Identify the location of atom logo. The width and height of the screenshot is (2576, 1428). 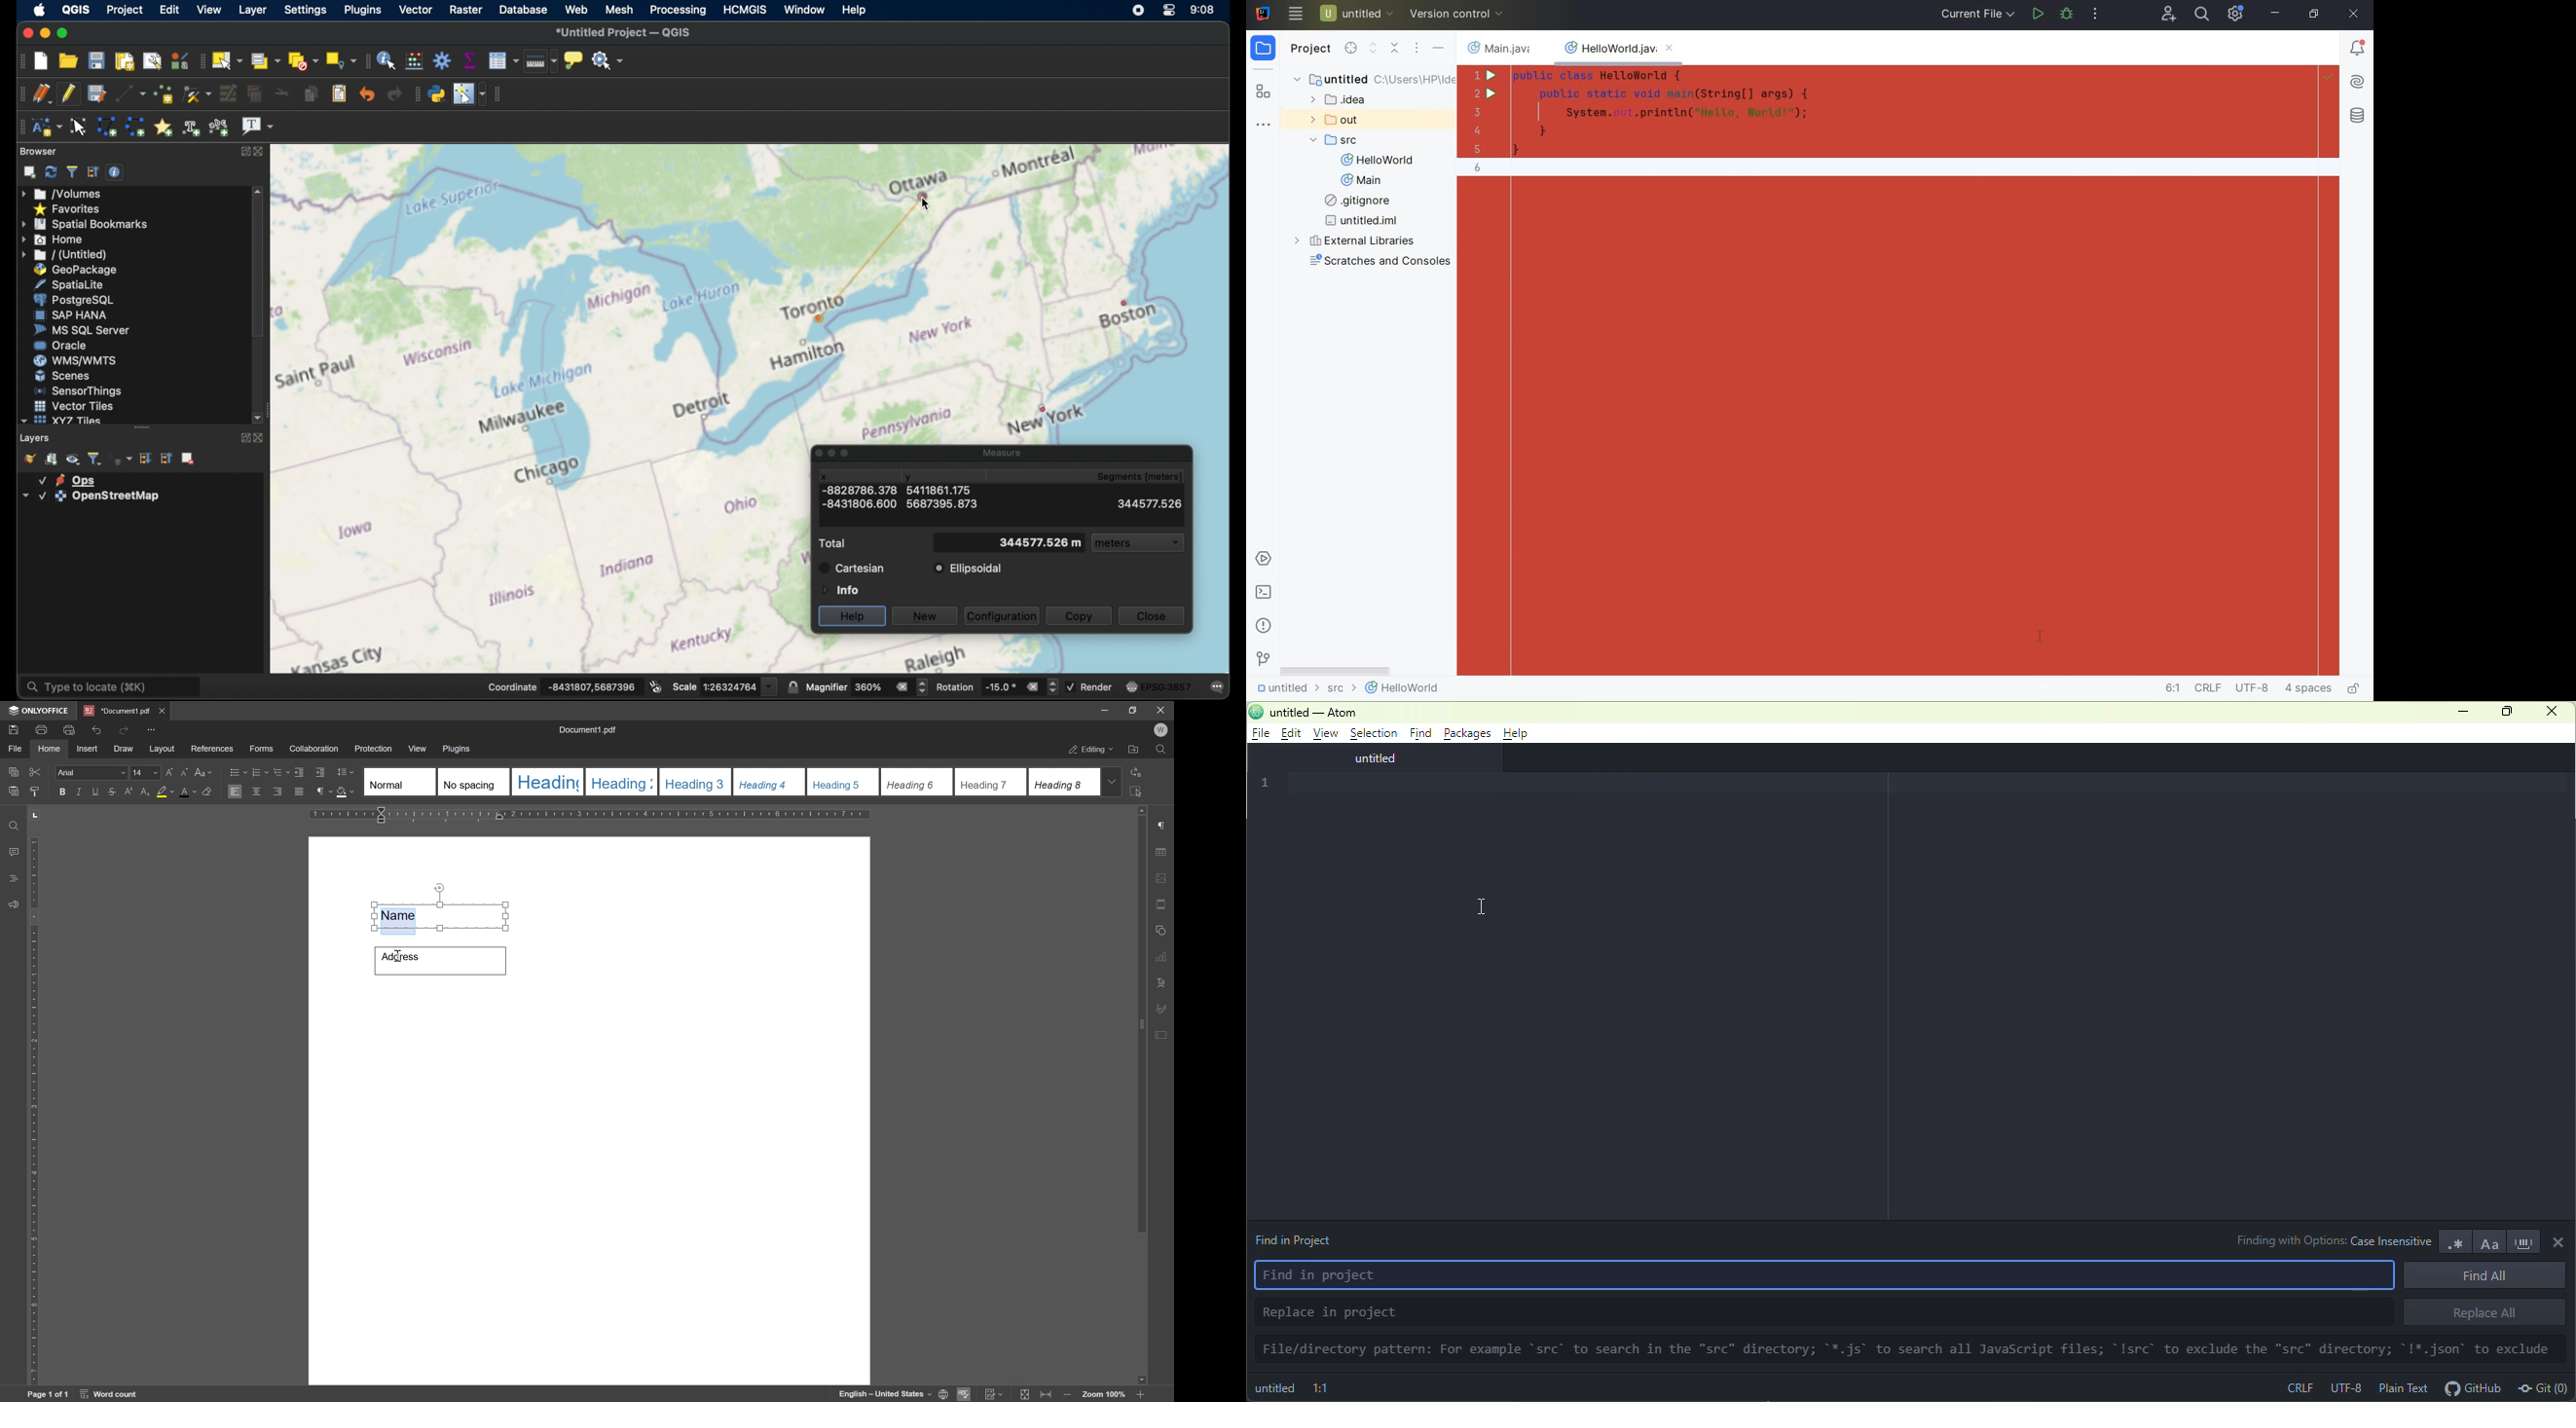
(1259, 712).